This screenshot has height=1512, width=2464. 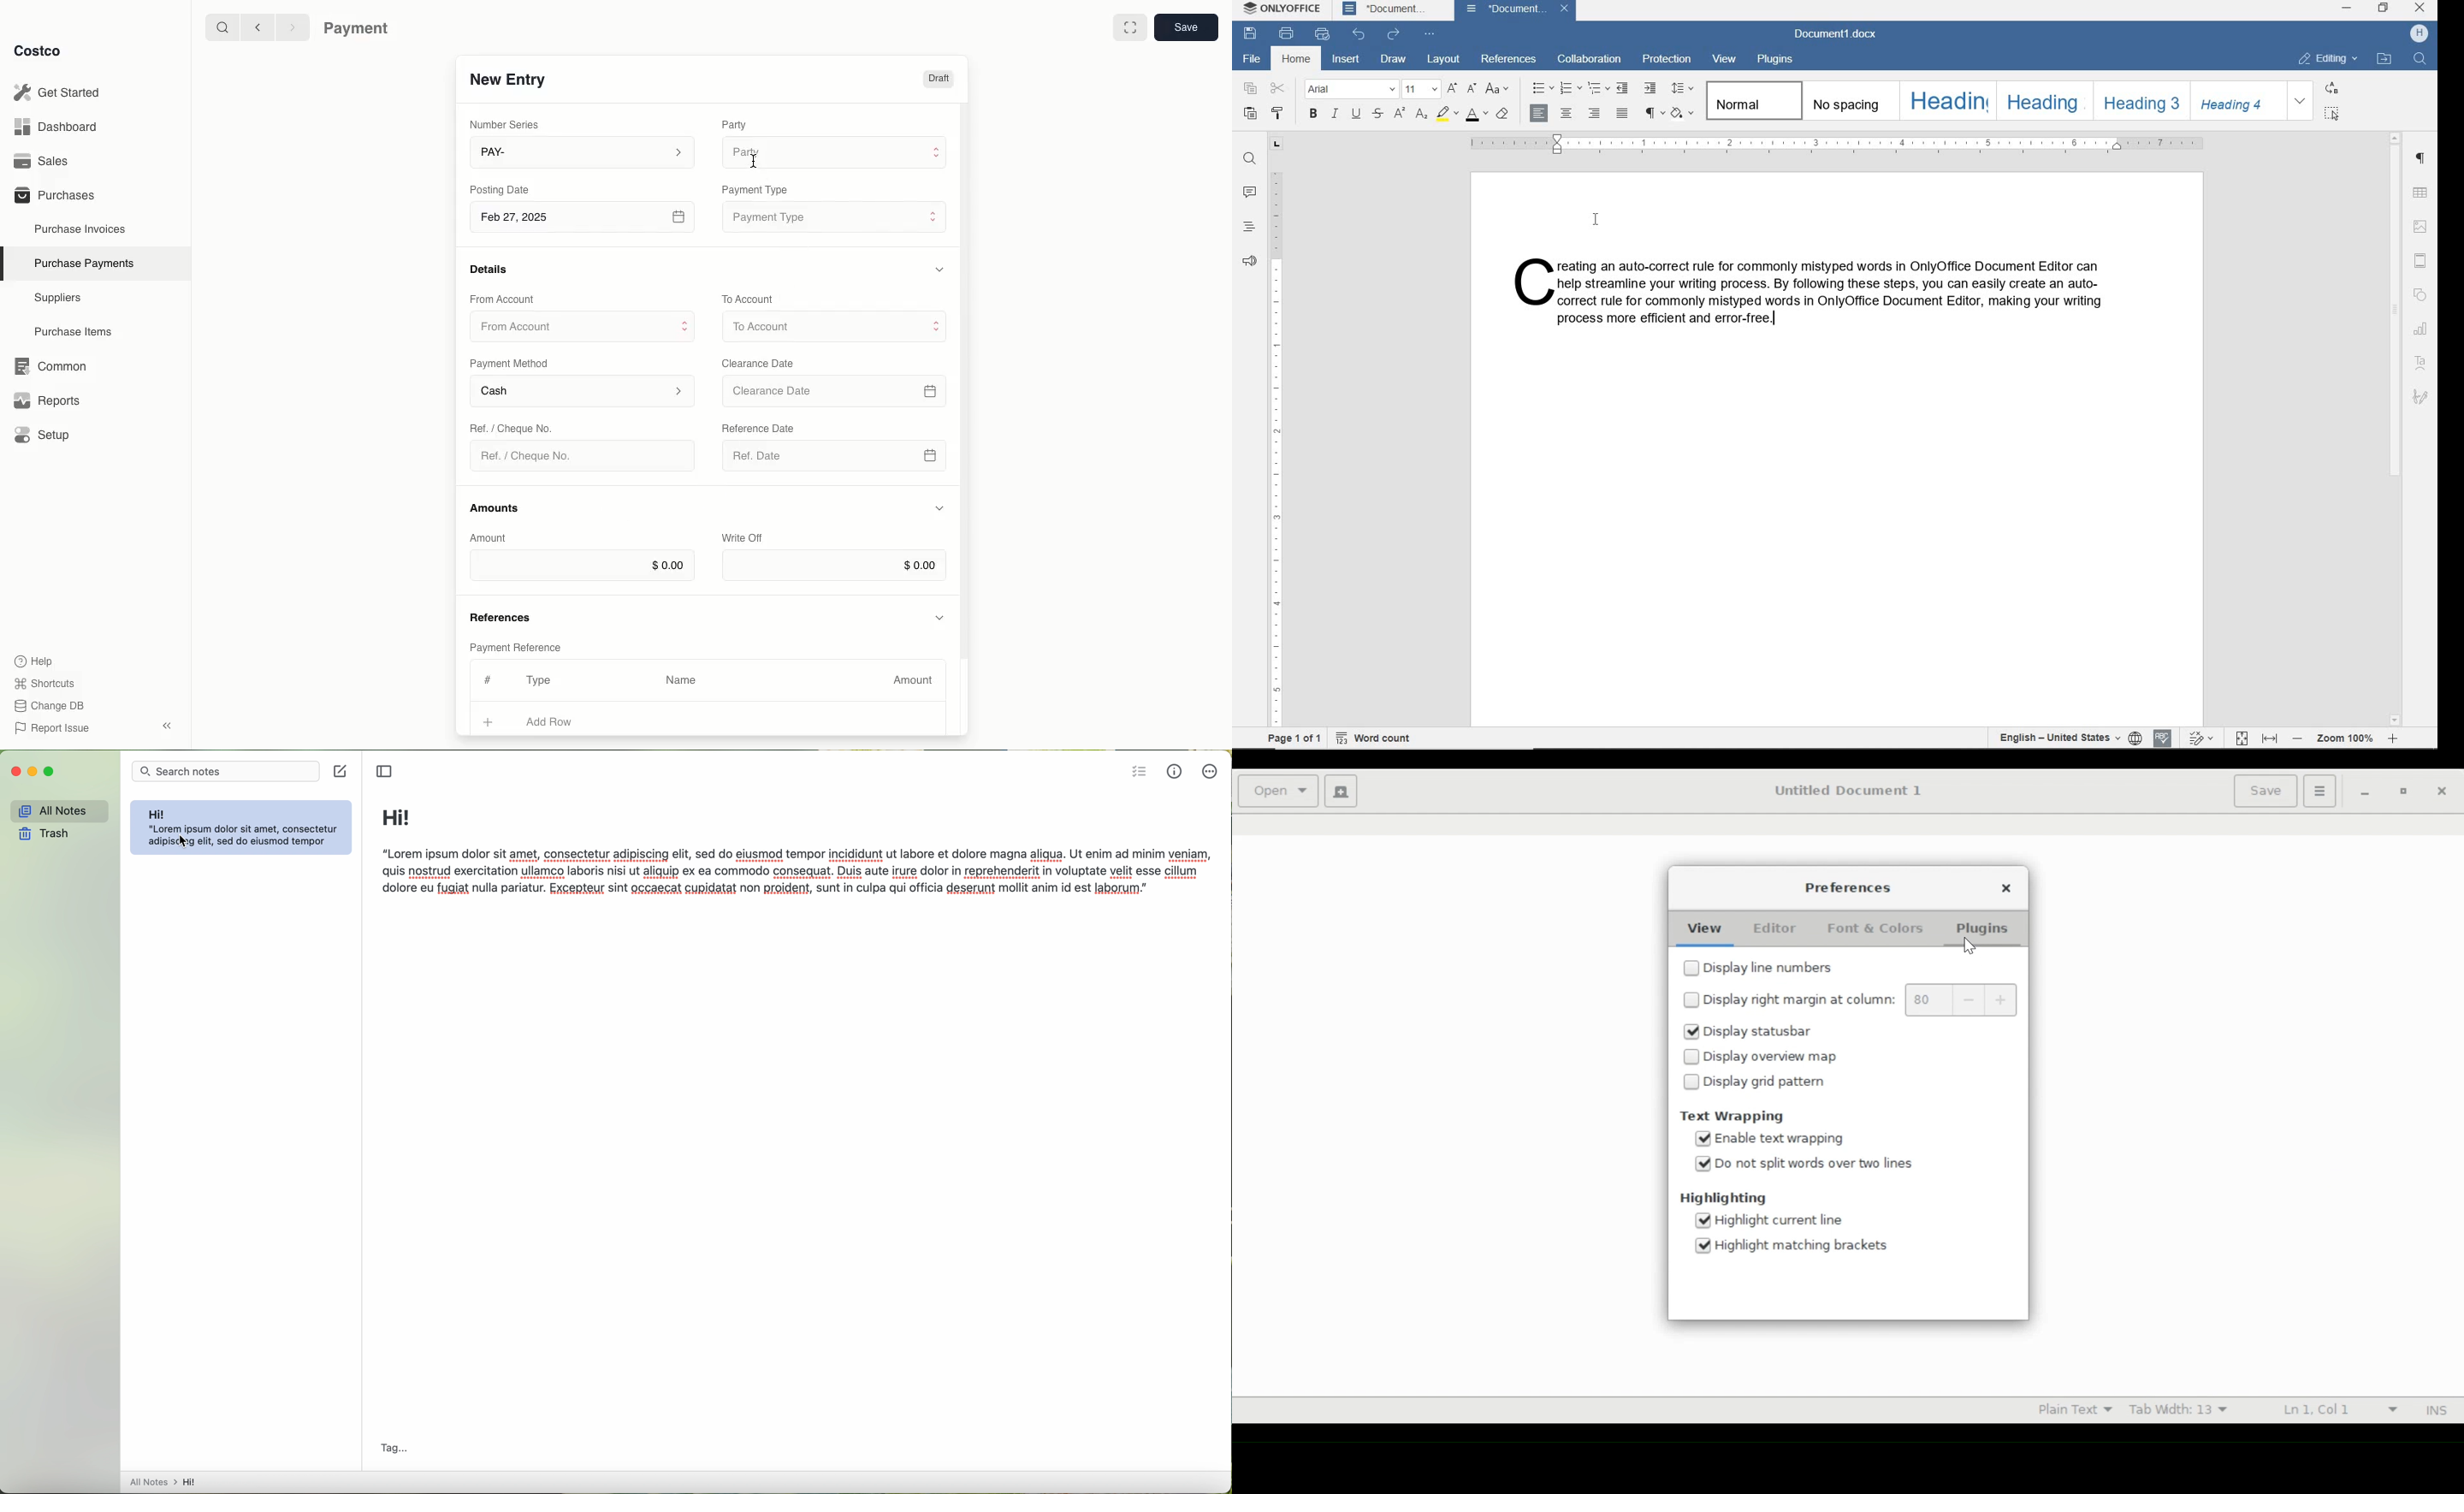 What do you see at coordinates (560, 721) in the screenshot?
I see `Add Row` at bounding box center [560, 721].